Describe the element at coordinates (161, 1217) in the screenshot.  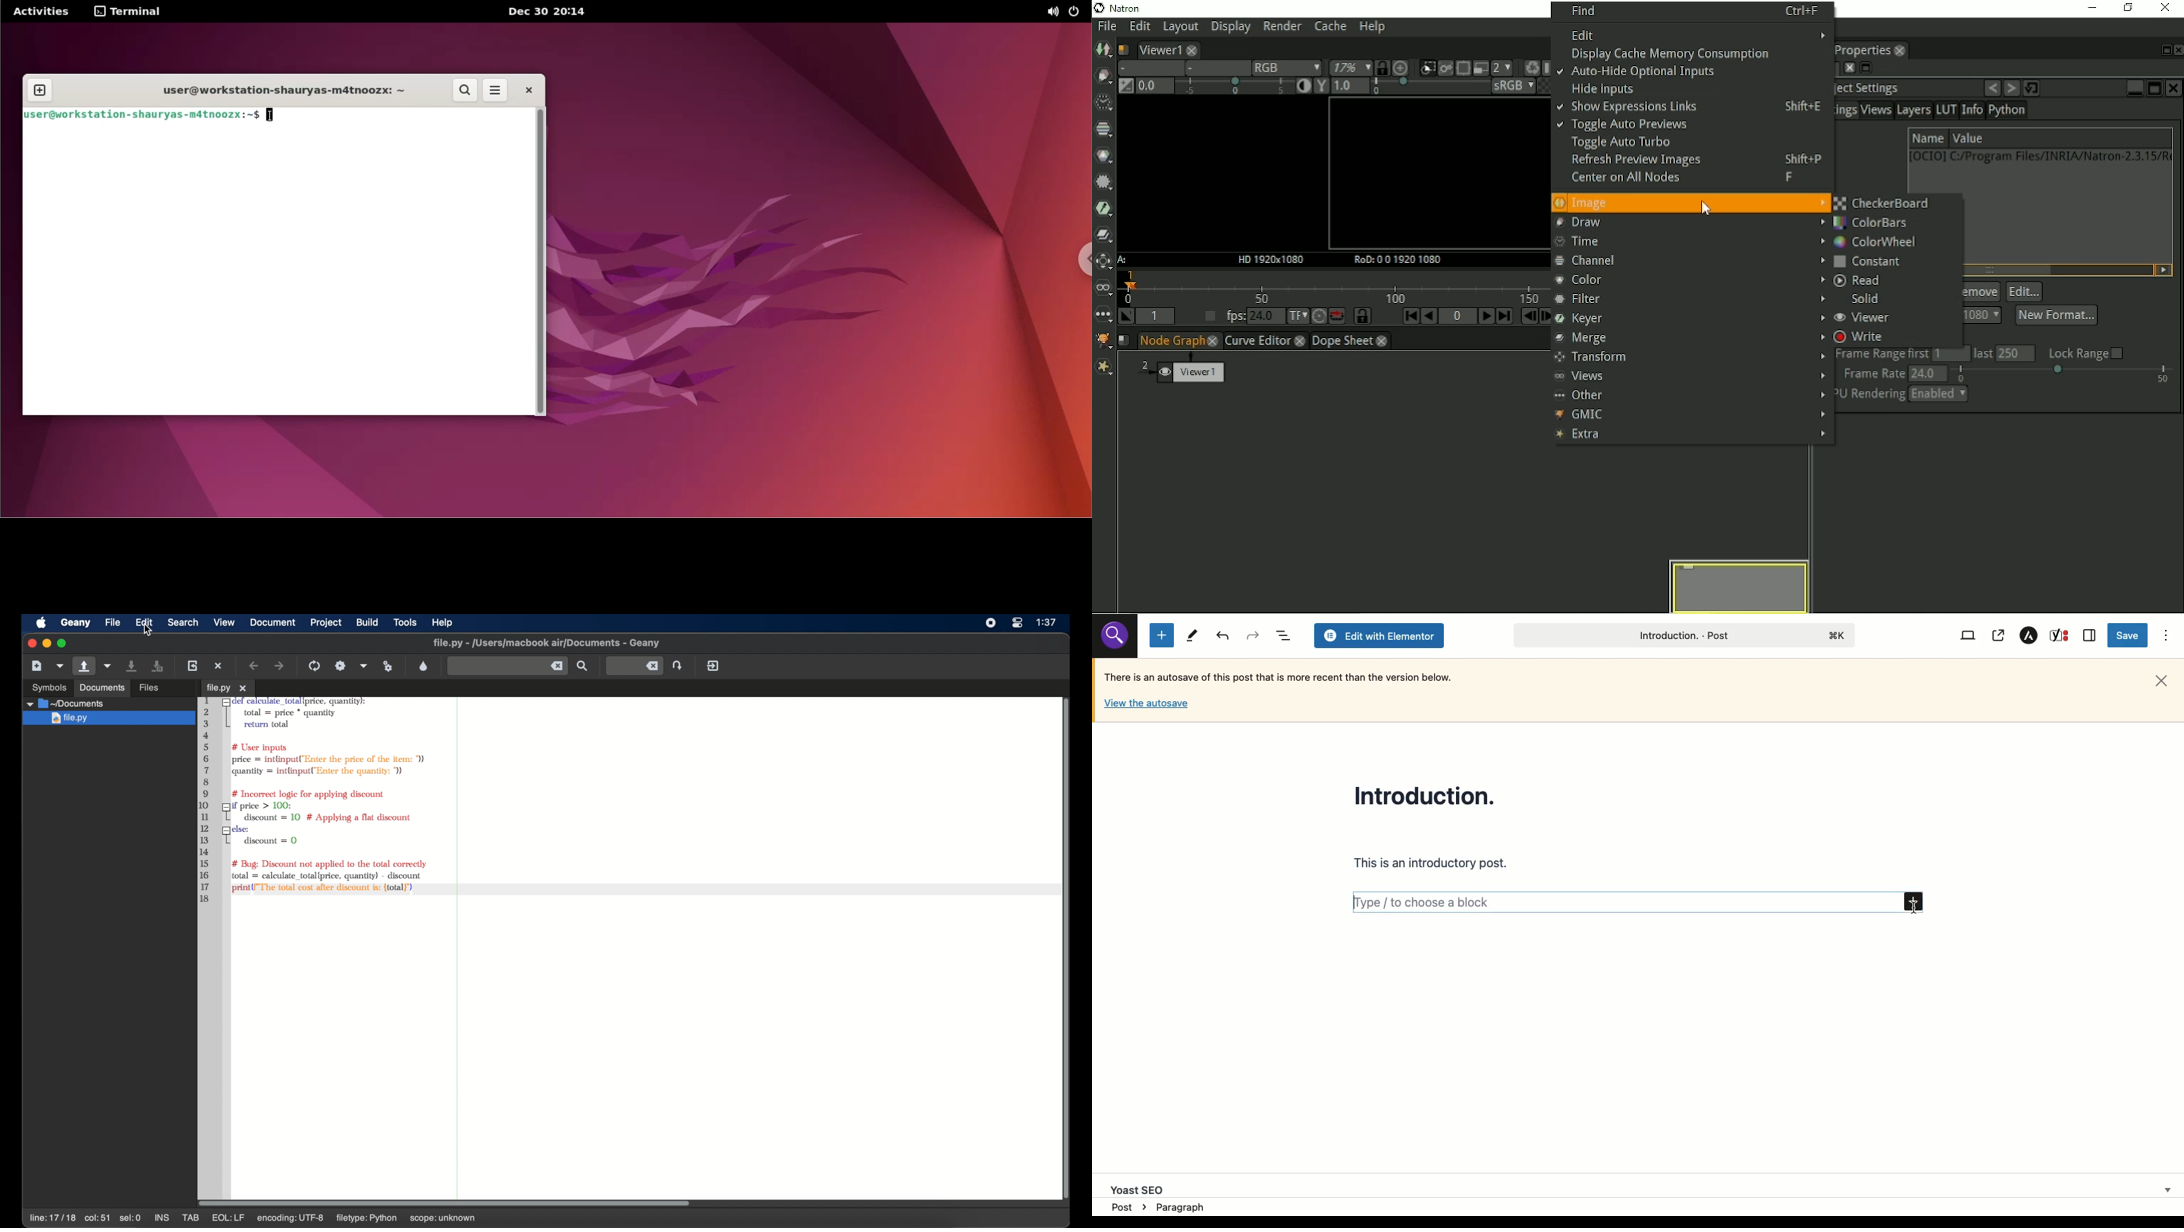
I see `ins` at that location.